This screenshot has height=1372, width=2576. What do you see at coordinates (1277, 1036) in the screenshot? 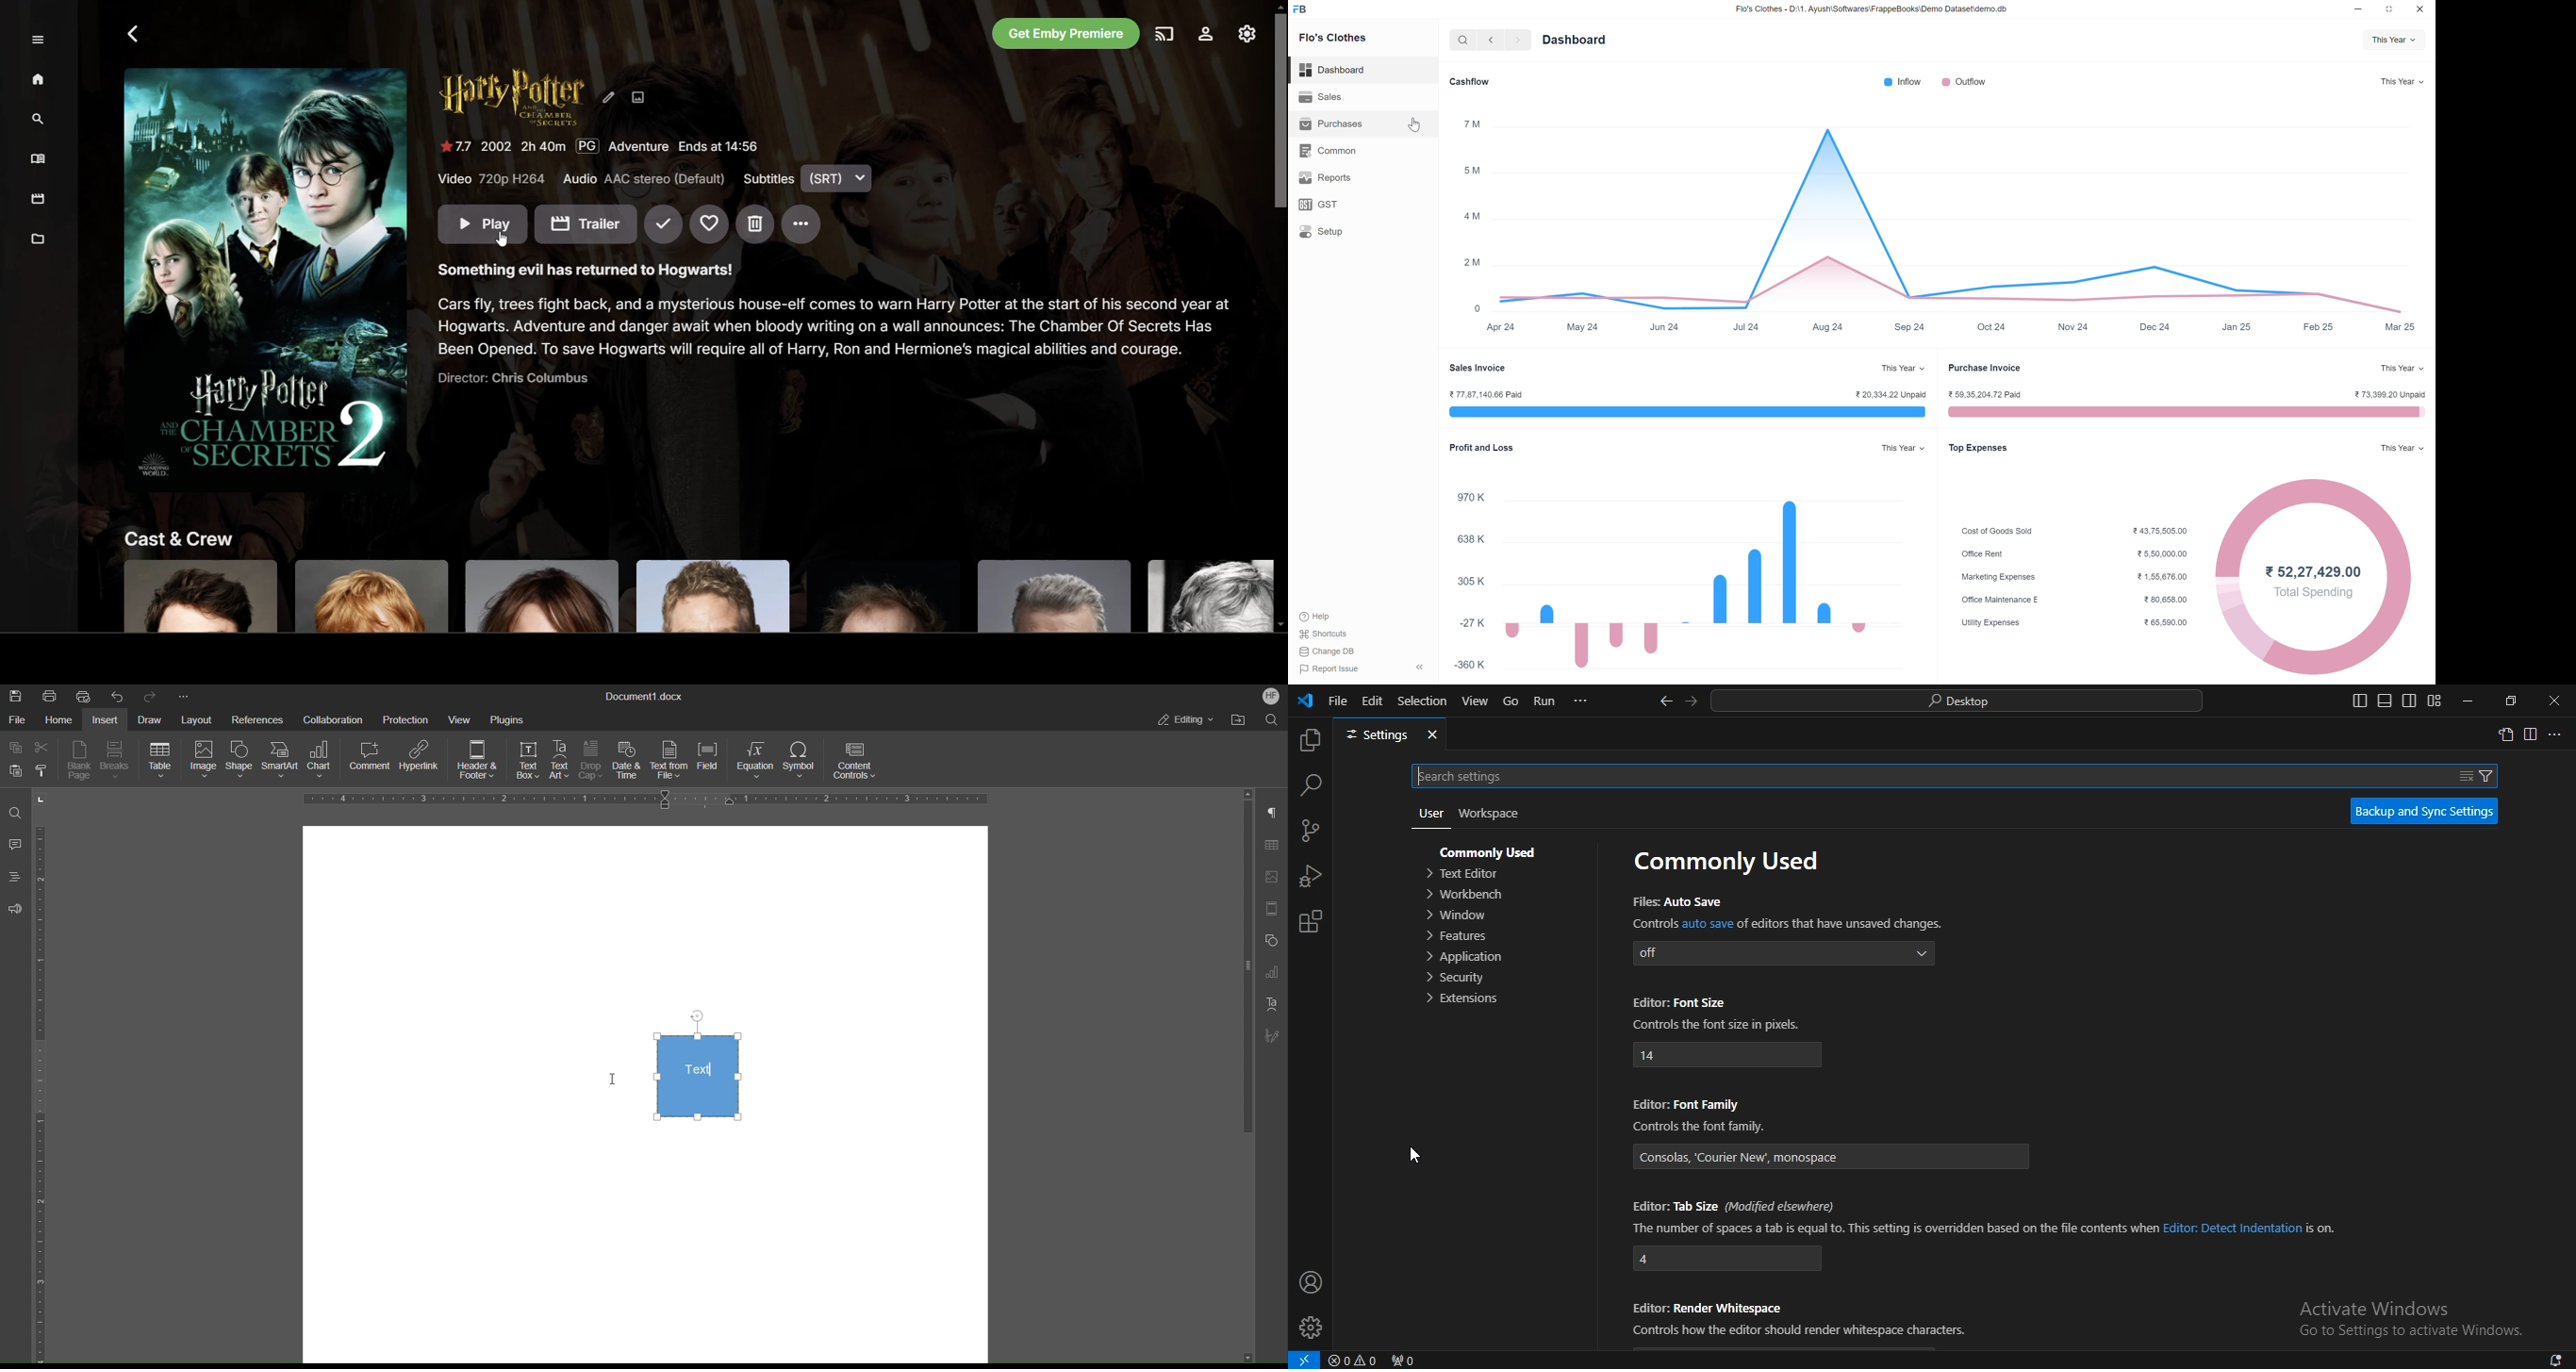
I see `Signature` at bounding box center [1277, 1036].